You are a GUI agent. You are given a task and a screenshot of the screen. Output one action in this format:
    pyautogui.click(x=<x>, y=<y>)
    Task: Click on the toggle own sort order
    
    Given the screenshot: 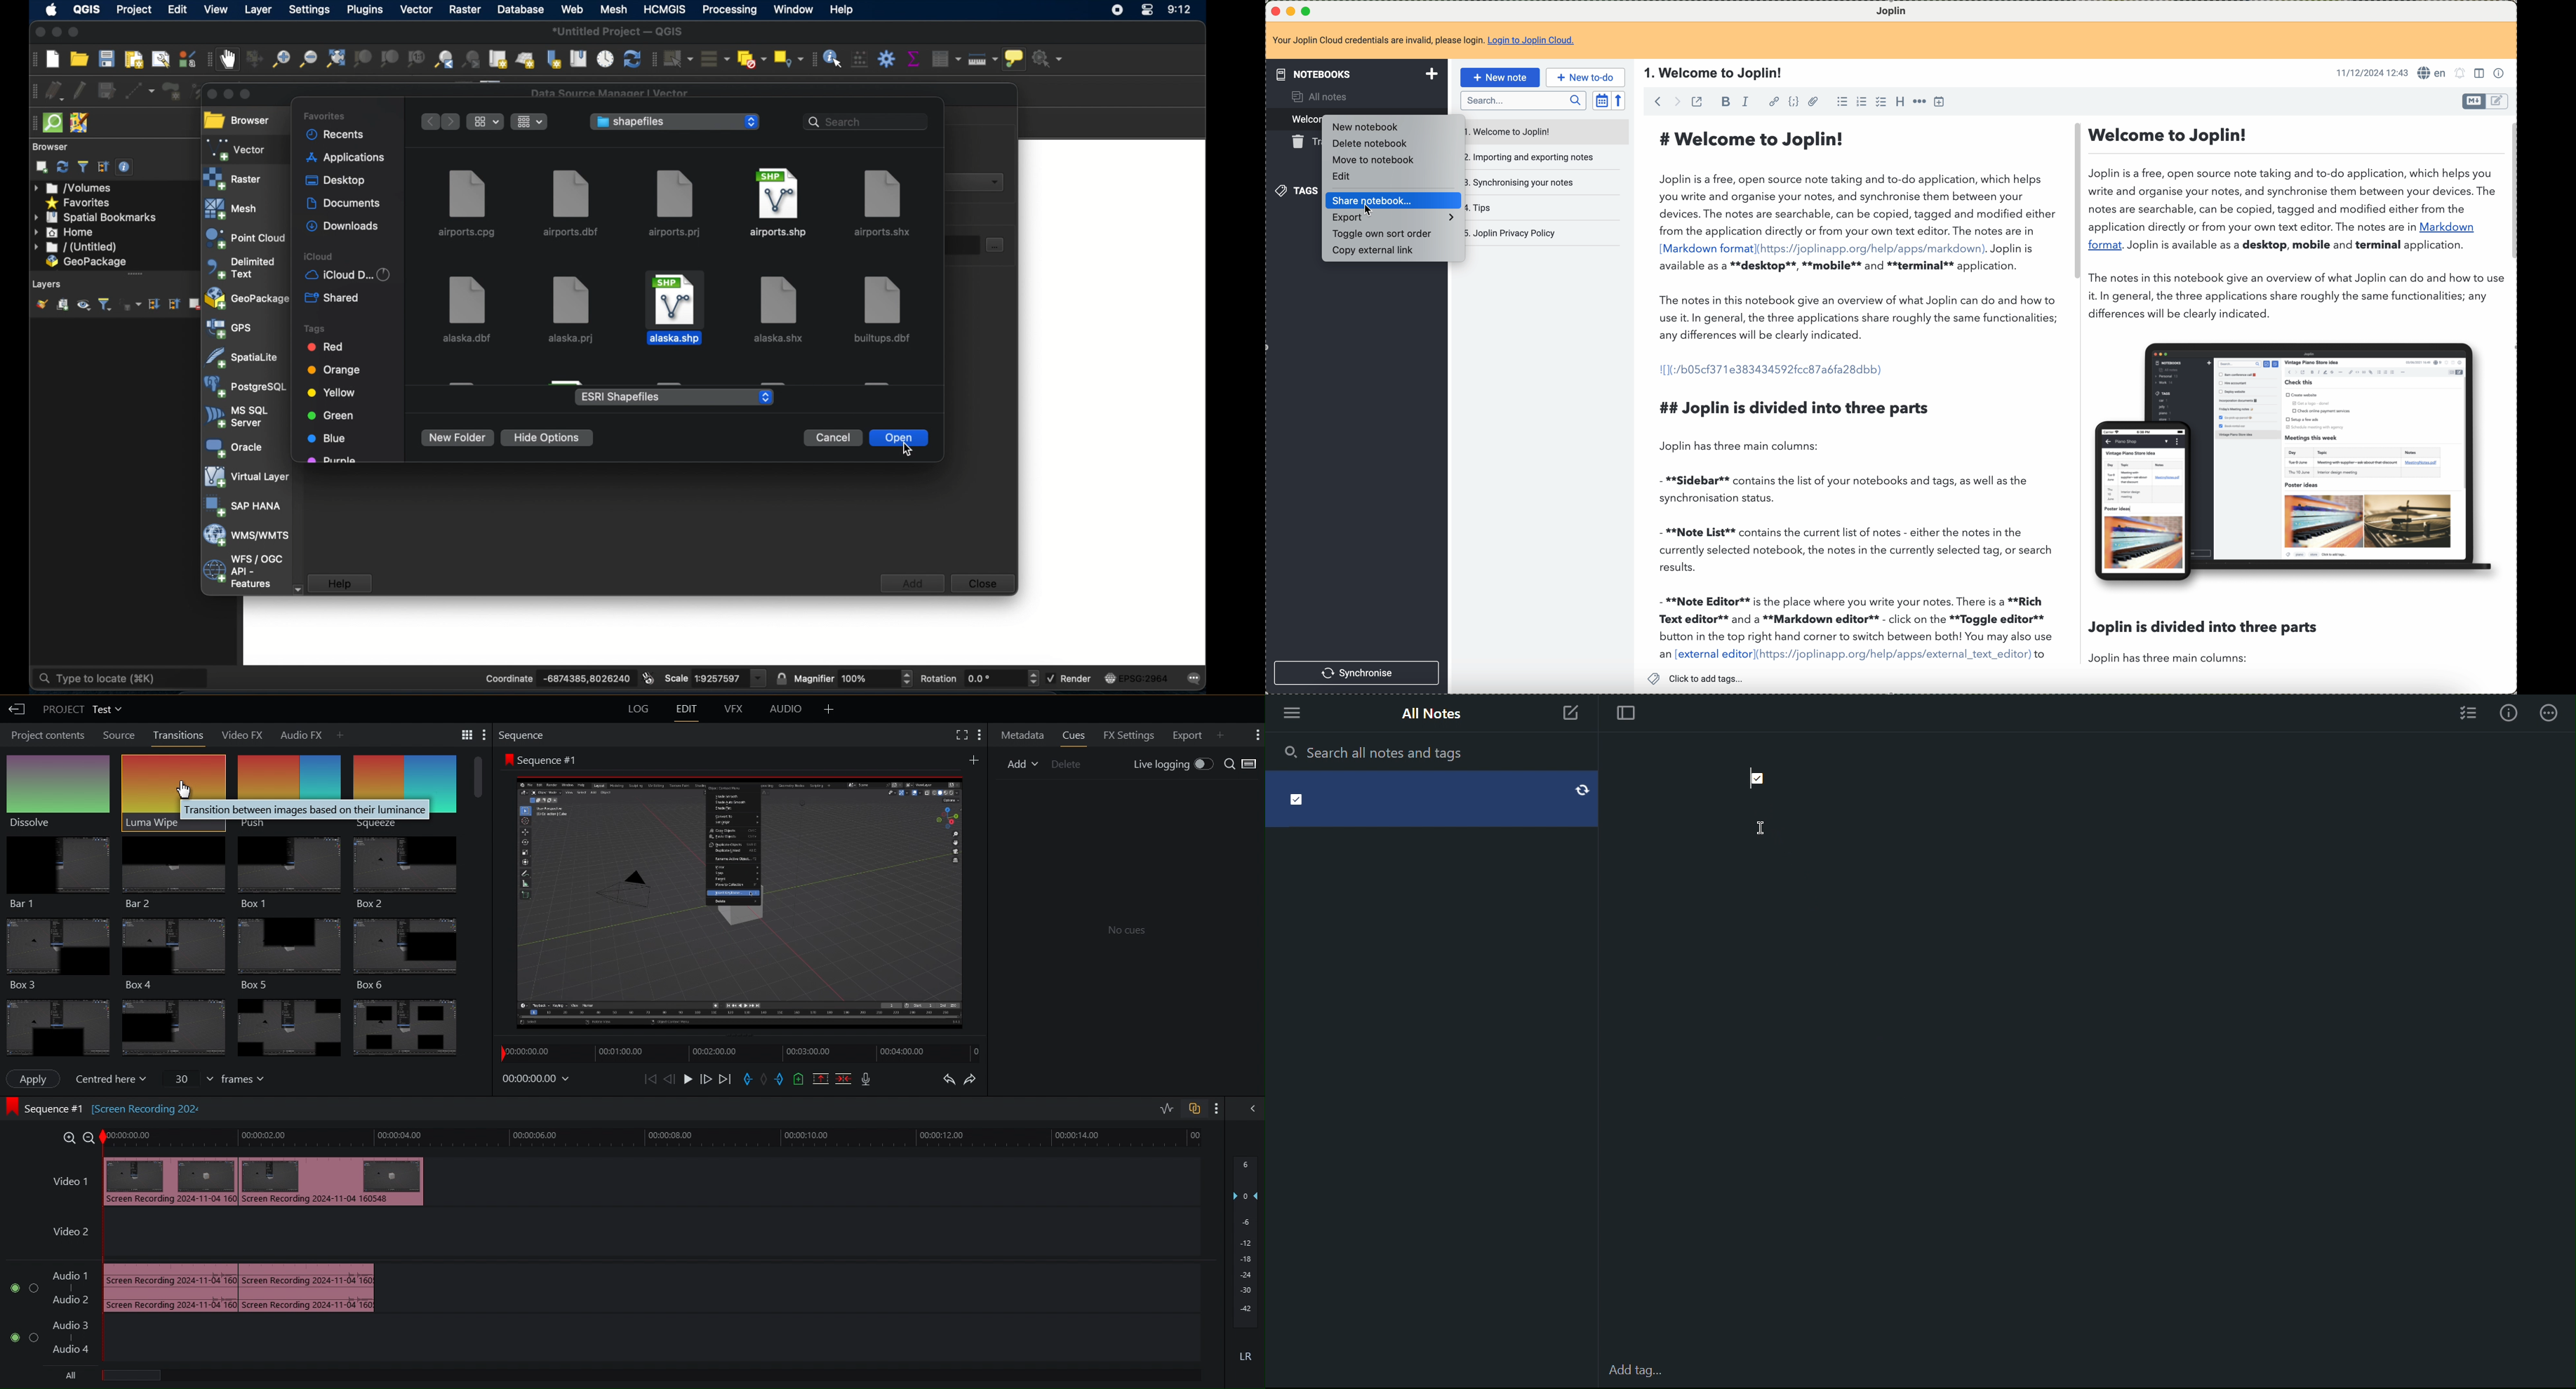 What is the action you would take?
    pyautogui.click(x=1384, y=234)
    